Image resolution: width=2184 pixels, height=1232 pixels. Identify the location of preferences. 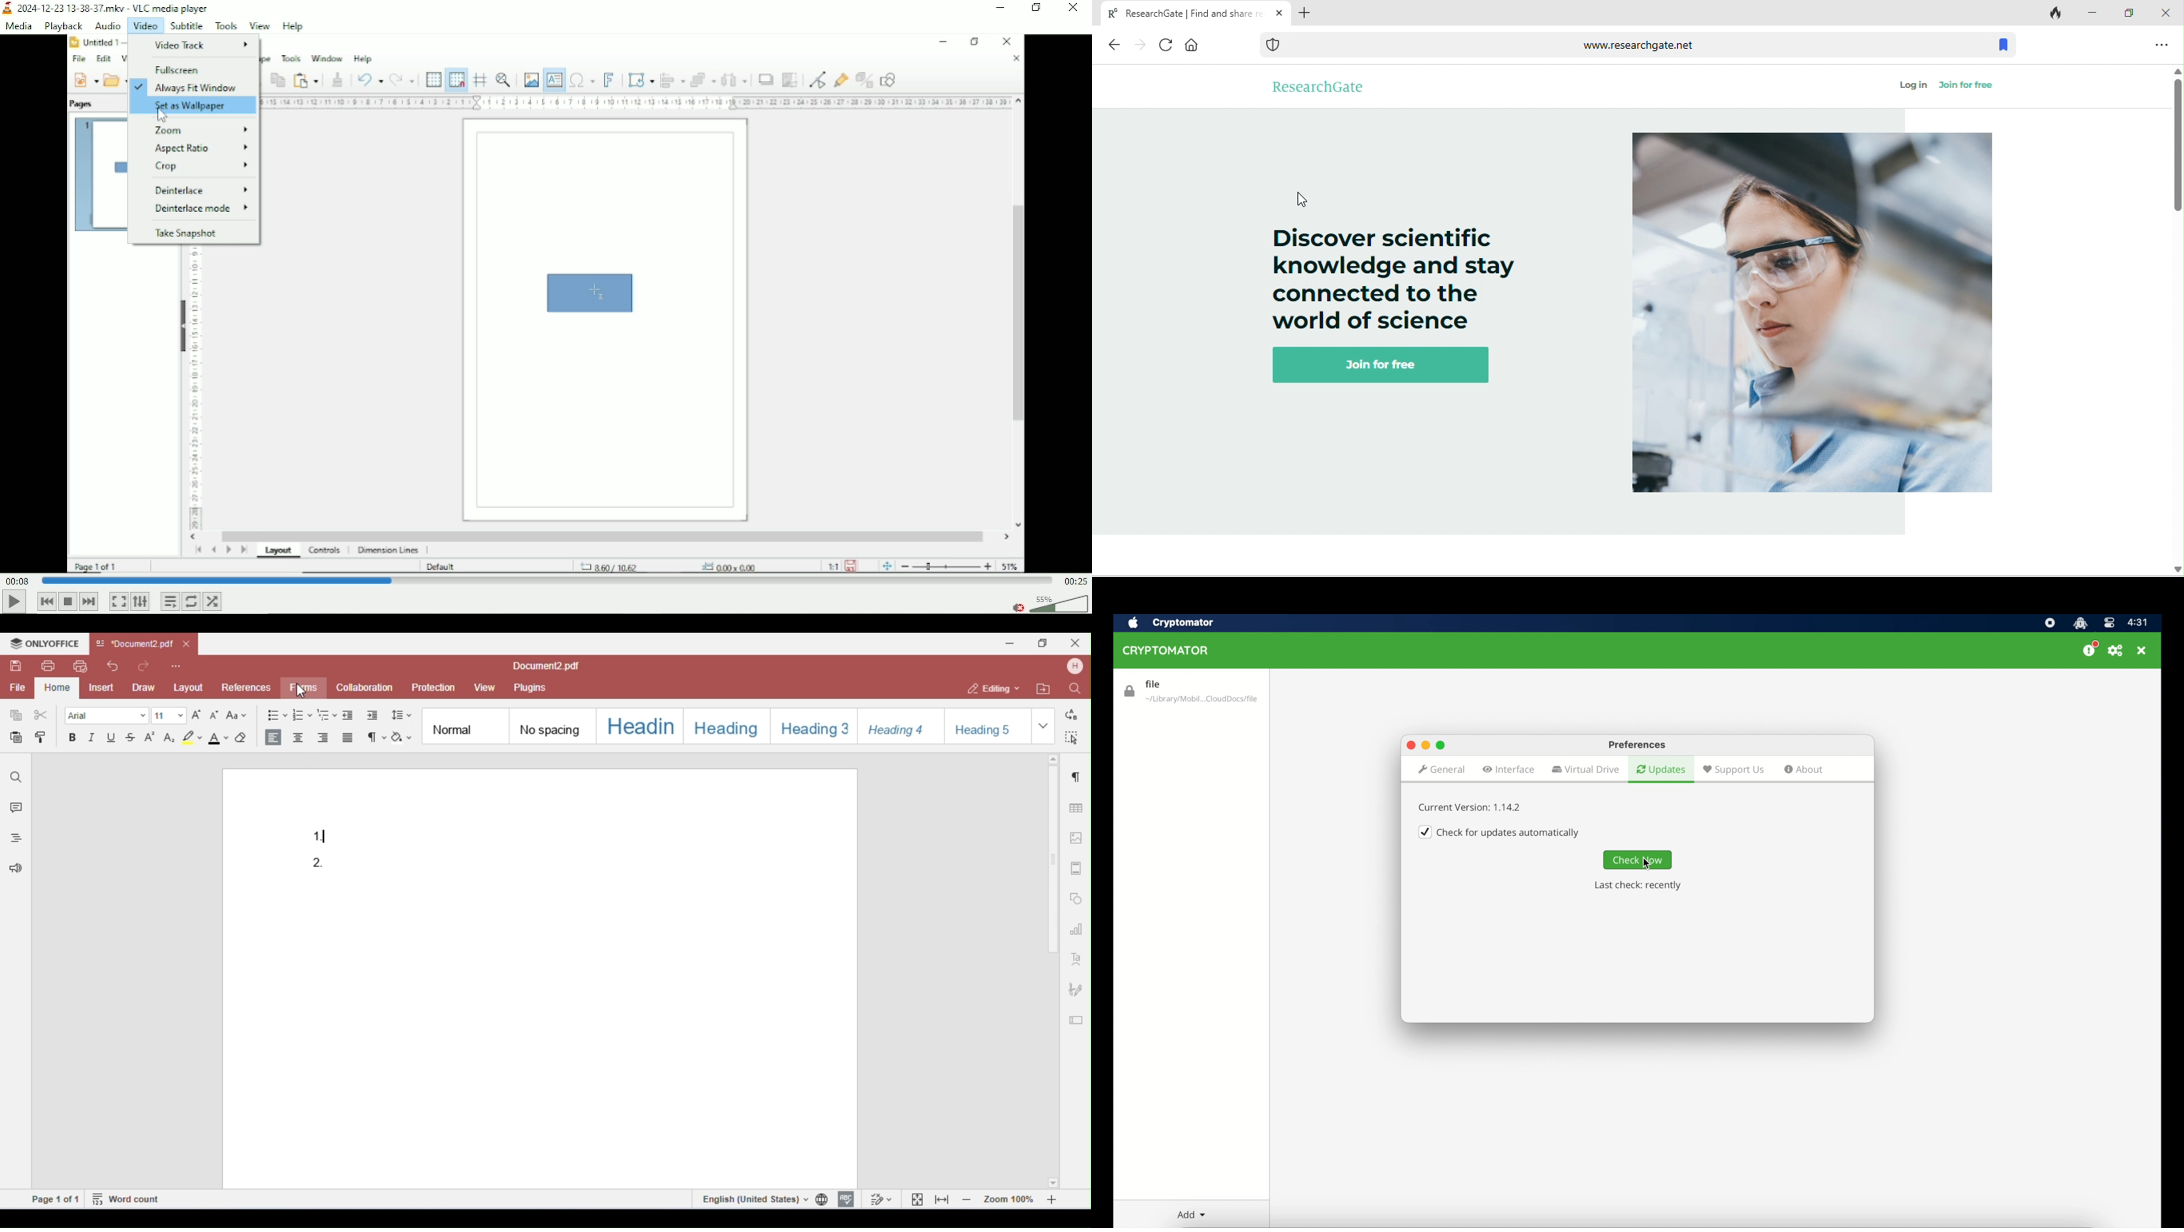
(2116, 650).